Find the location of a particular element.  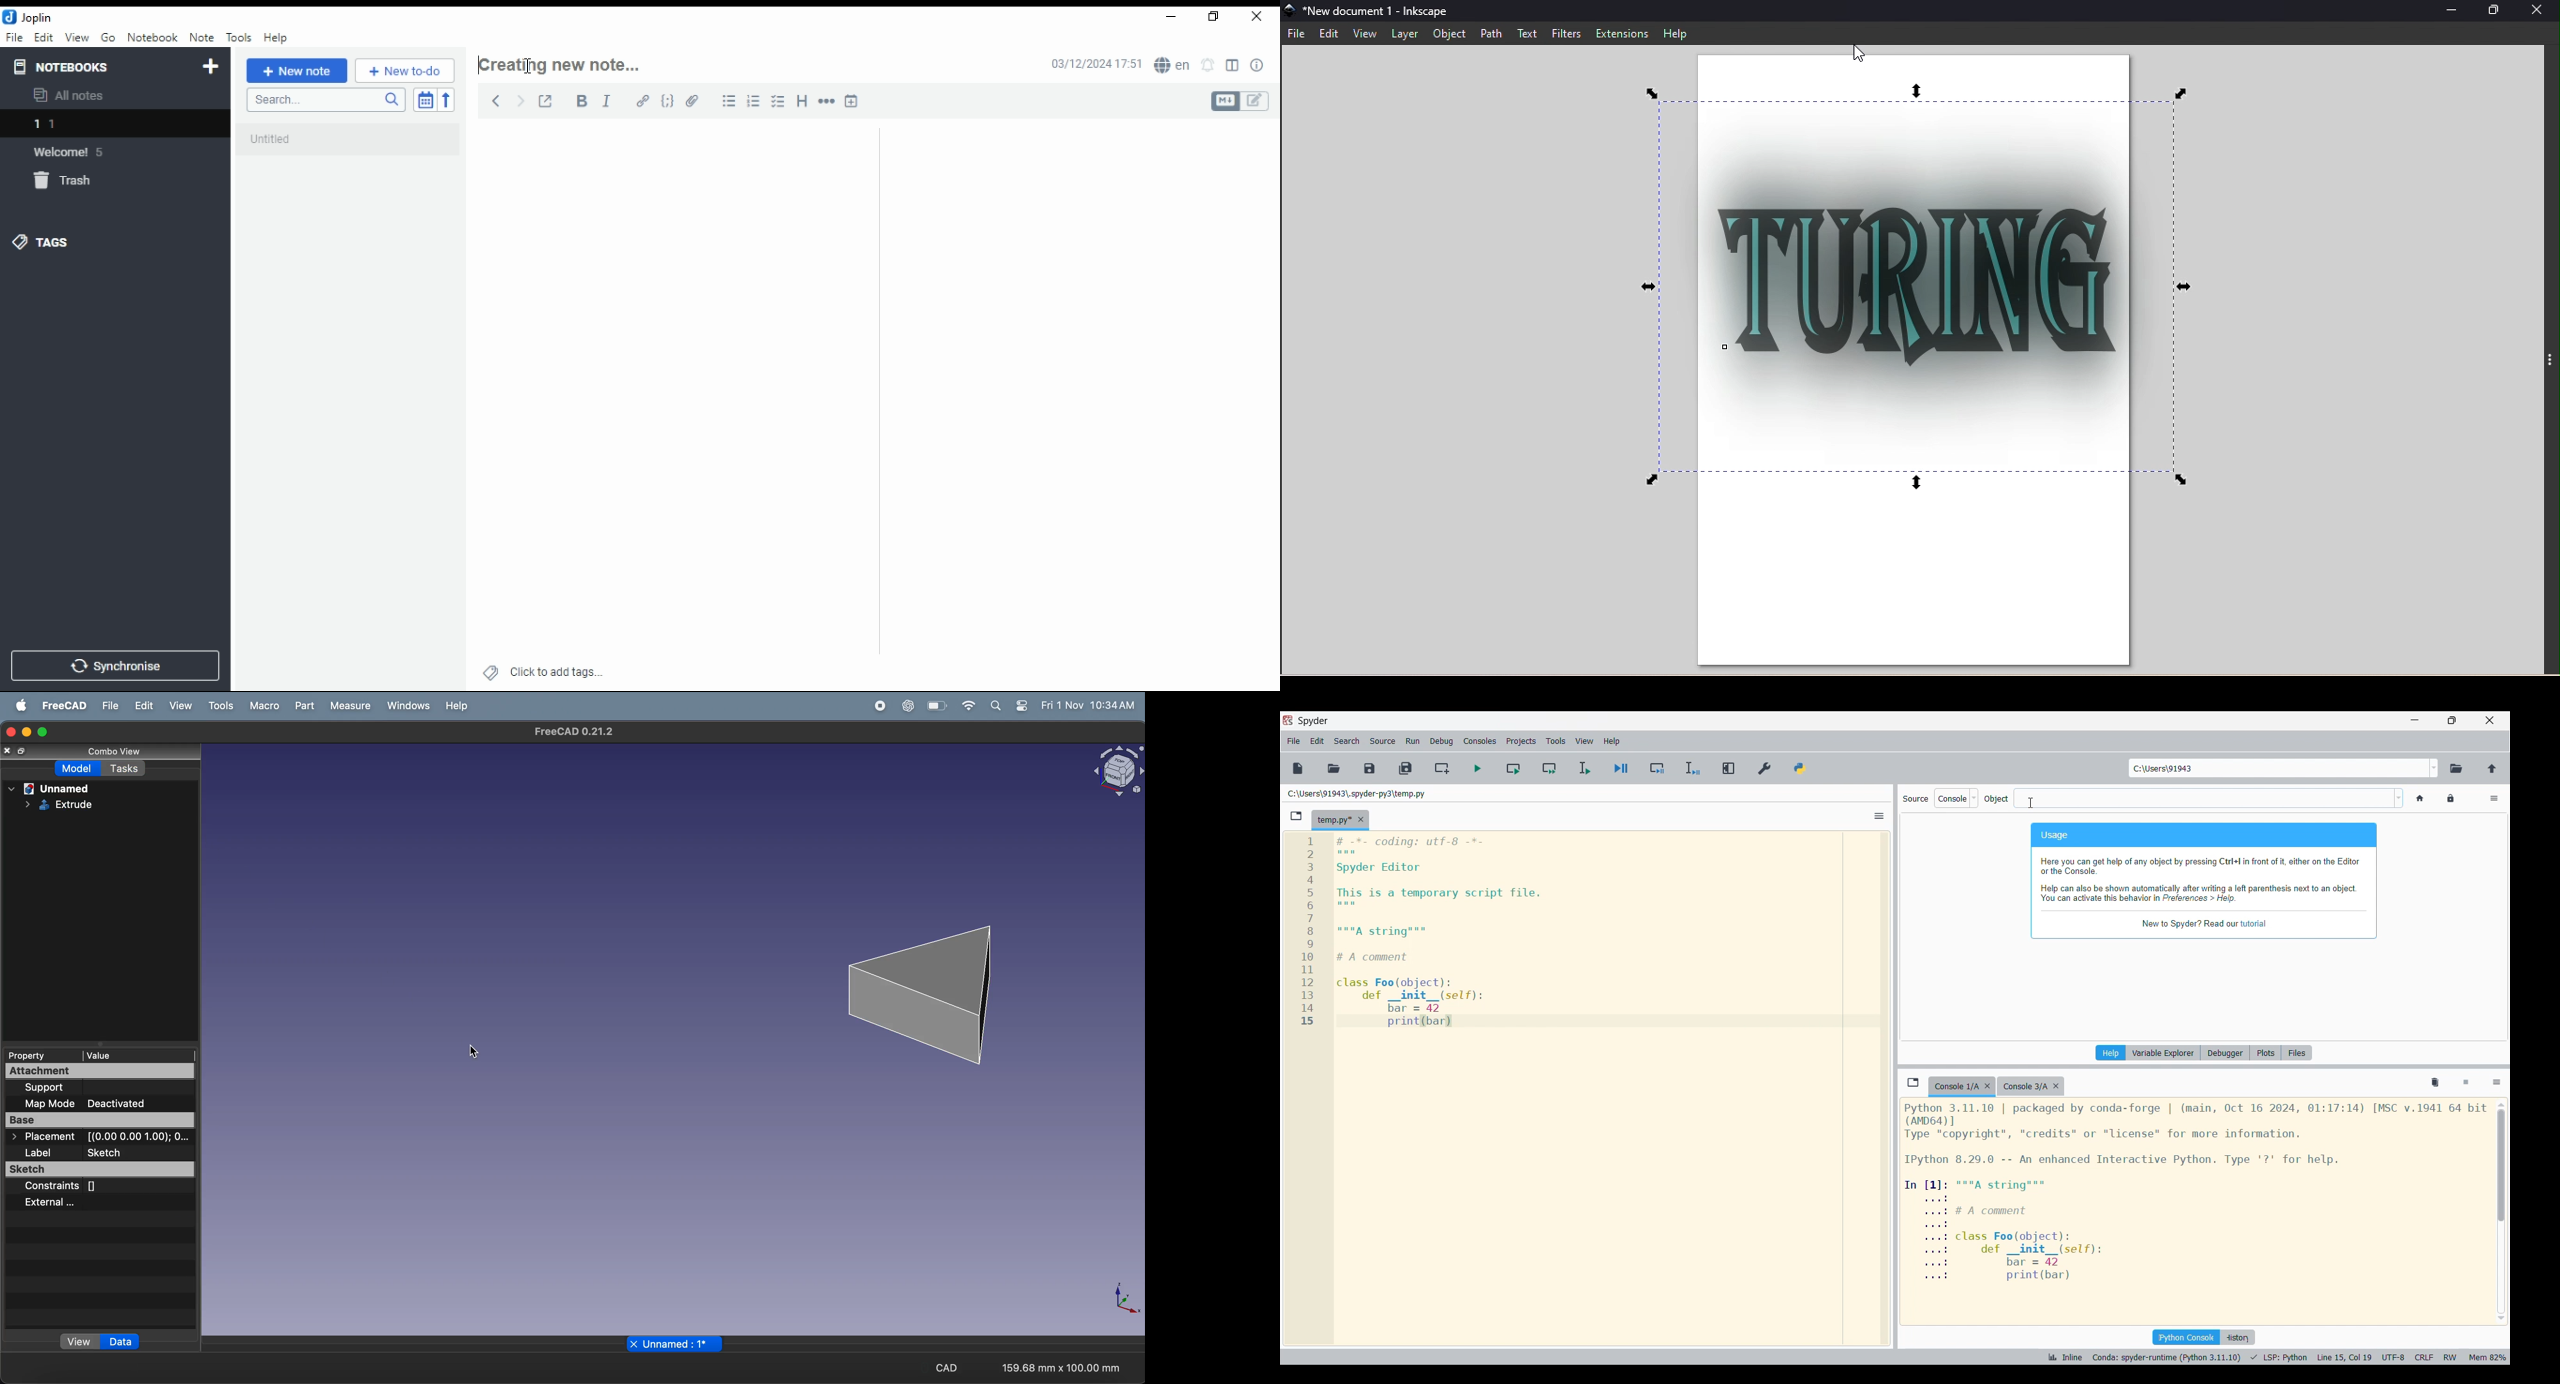

help is located at coordinates (458, 706).